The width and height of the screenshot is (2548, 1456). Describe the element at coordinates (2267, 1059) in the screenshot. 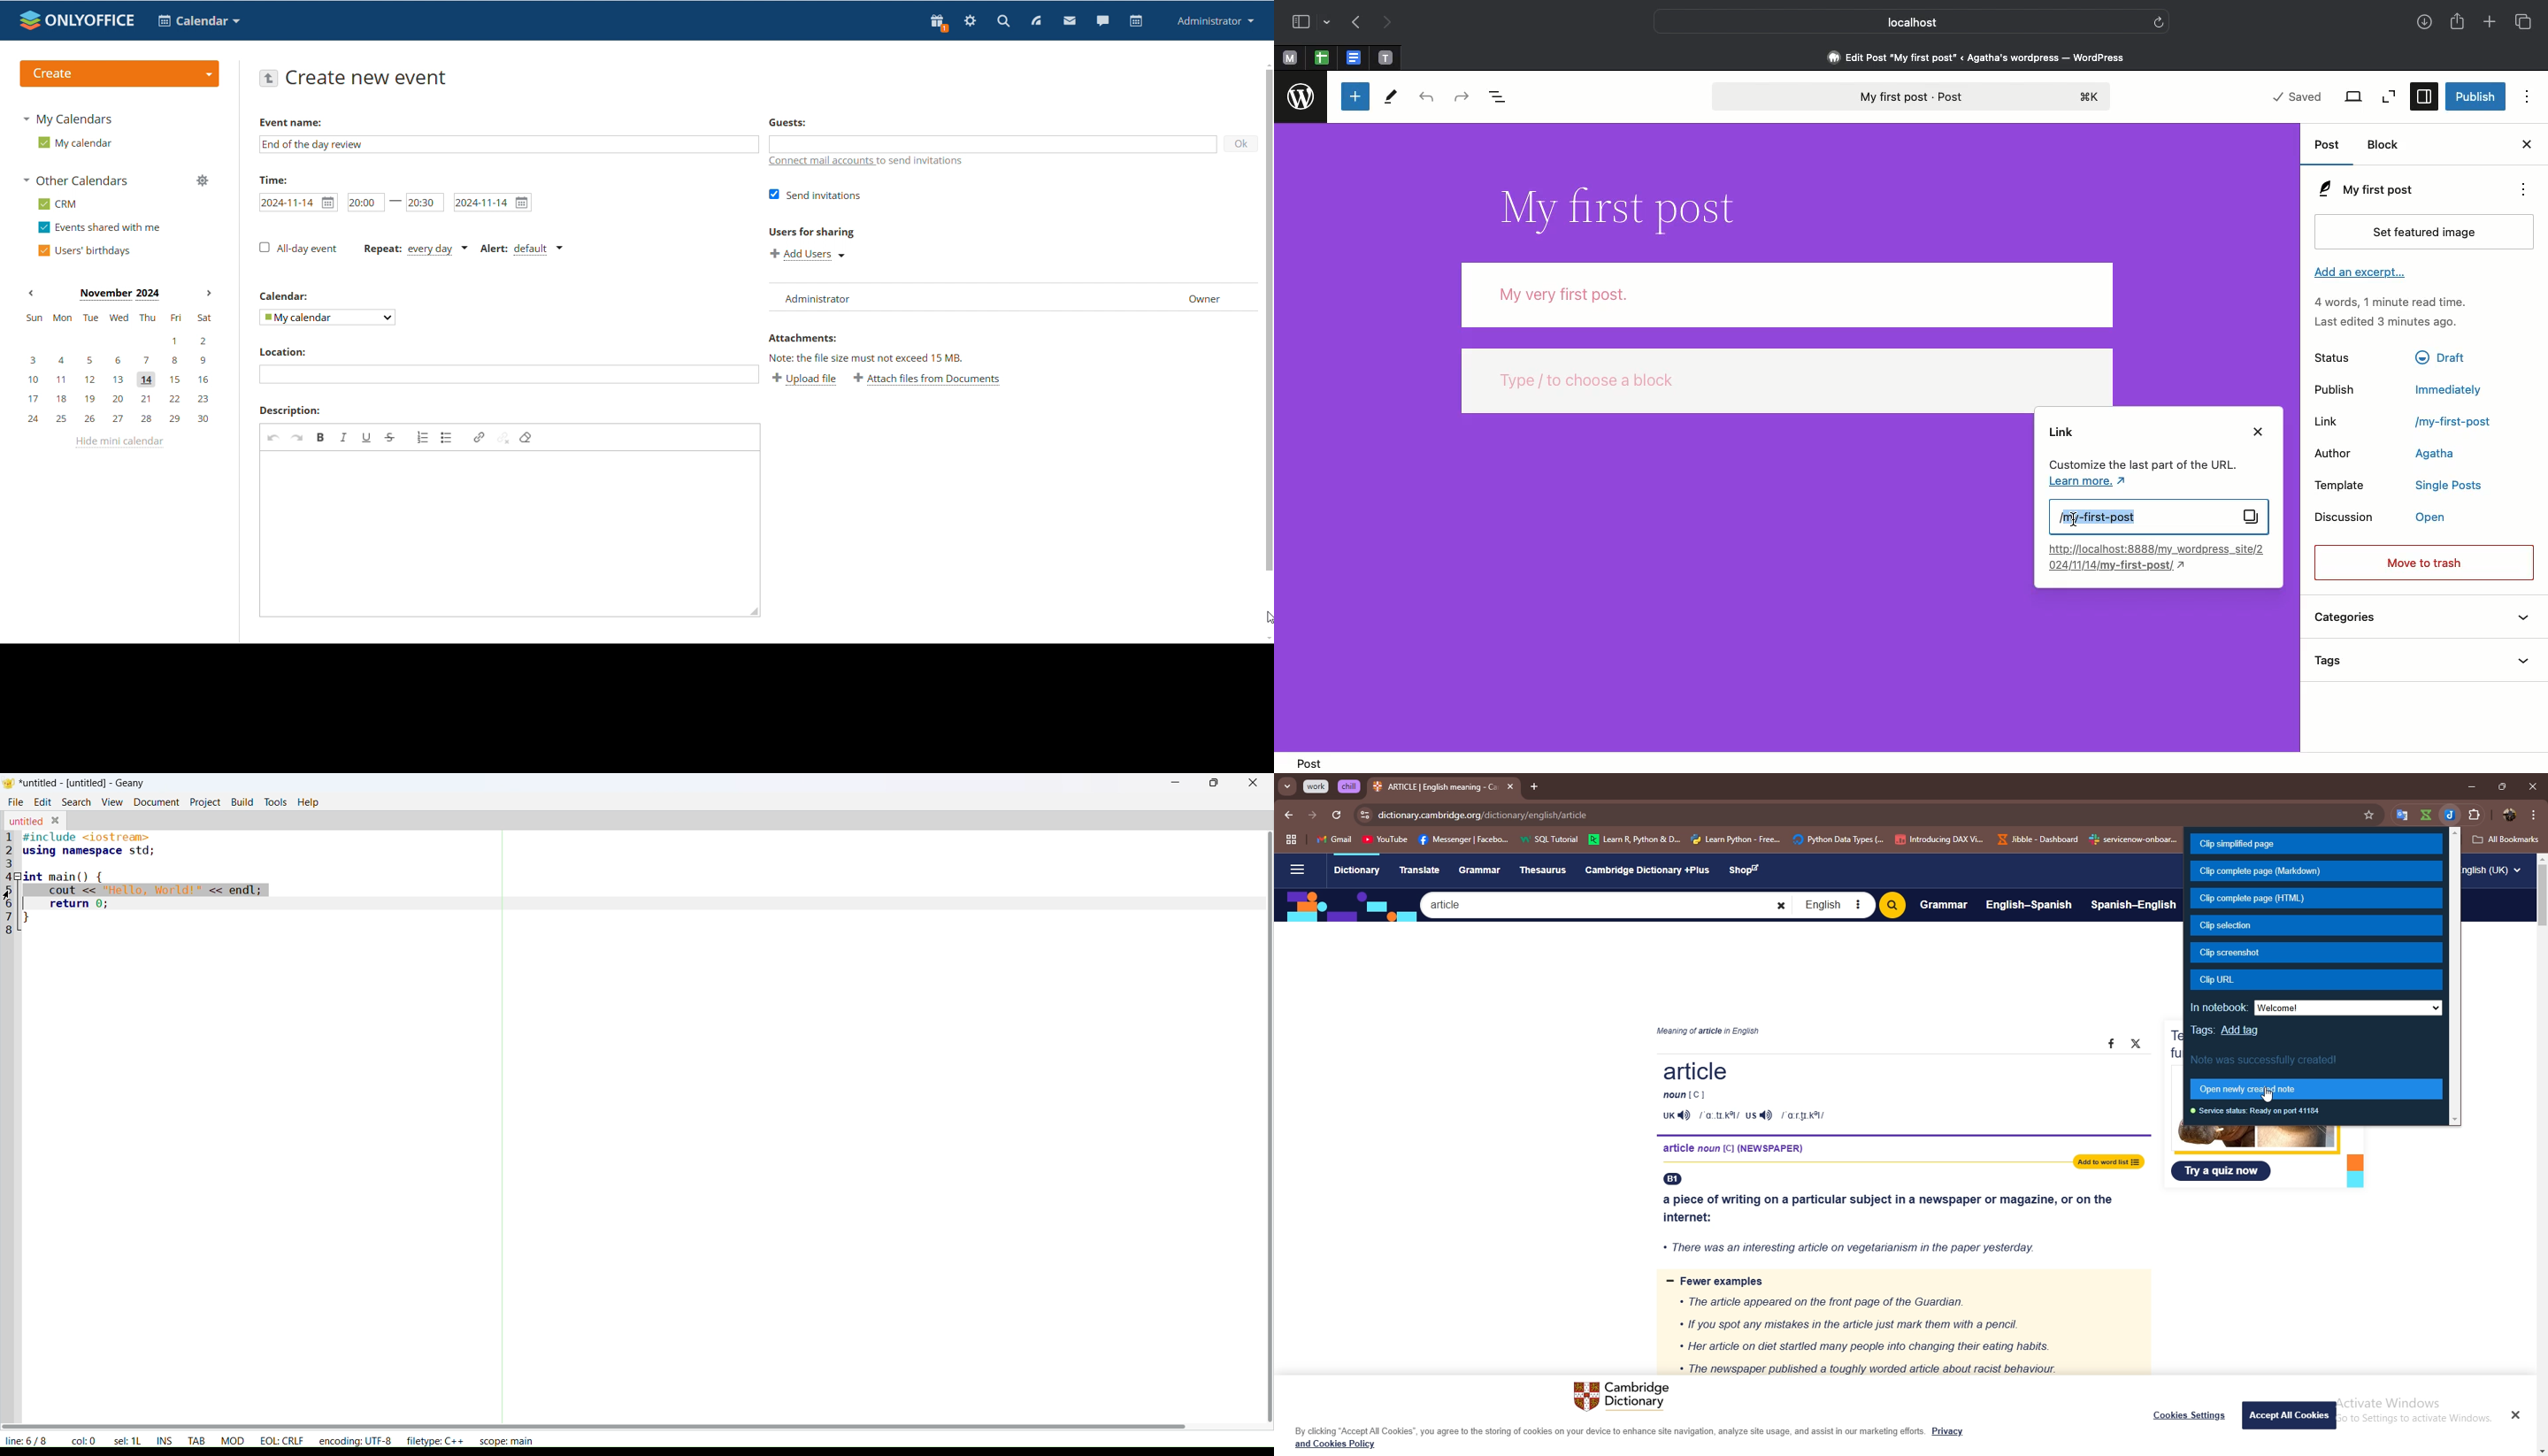

I see `note was successfully created` at that location.